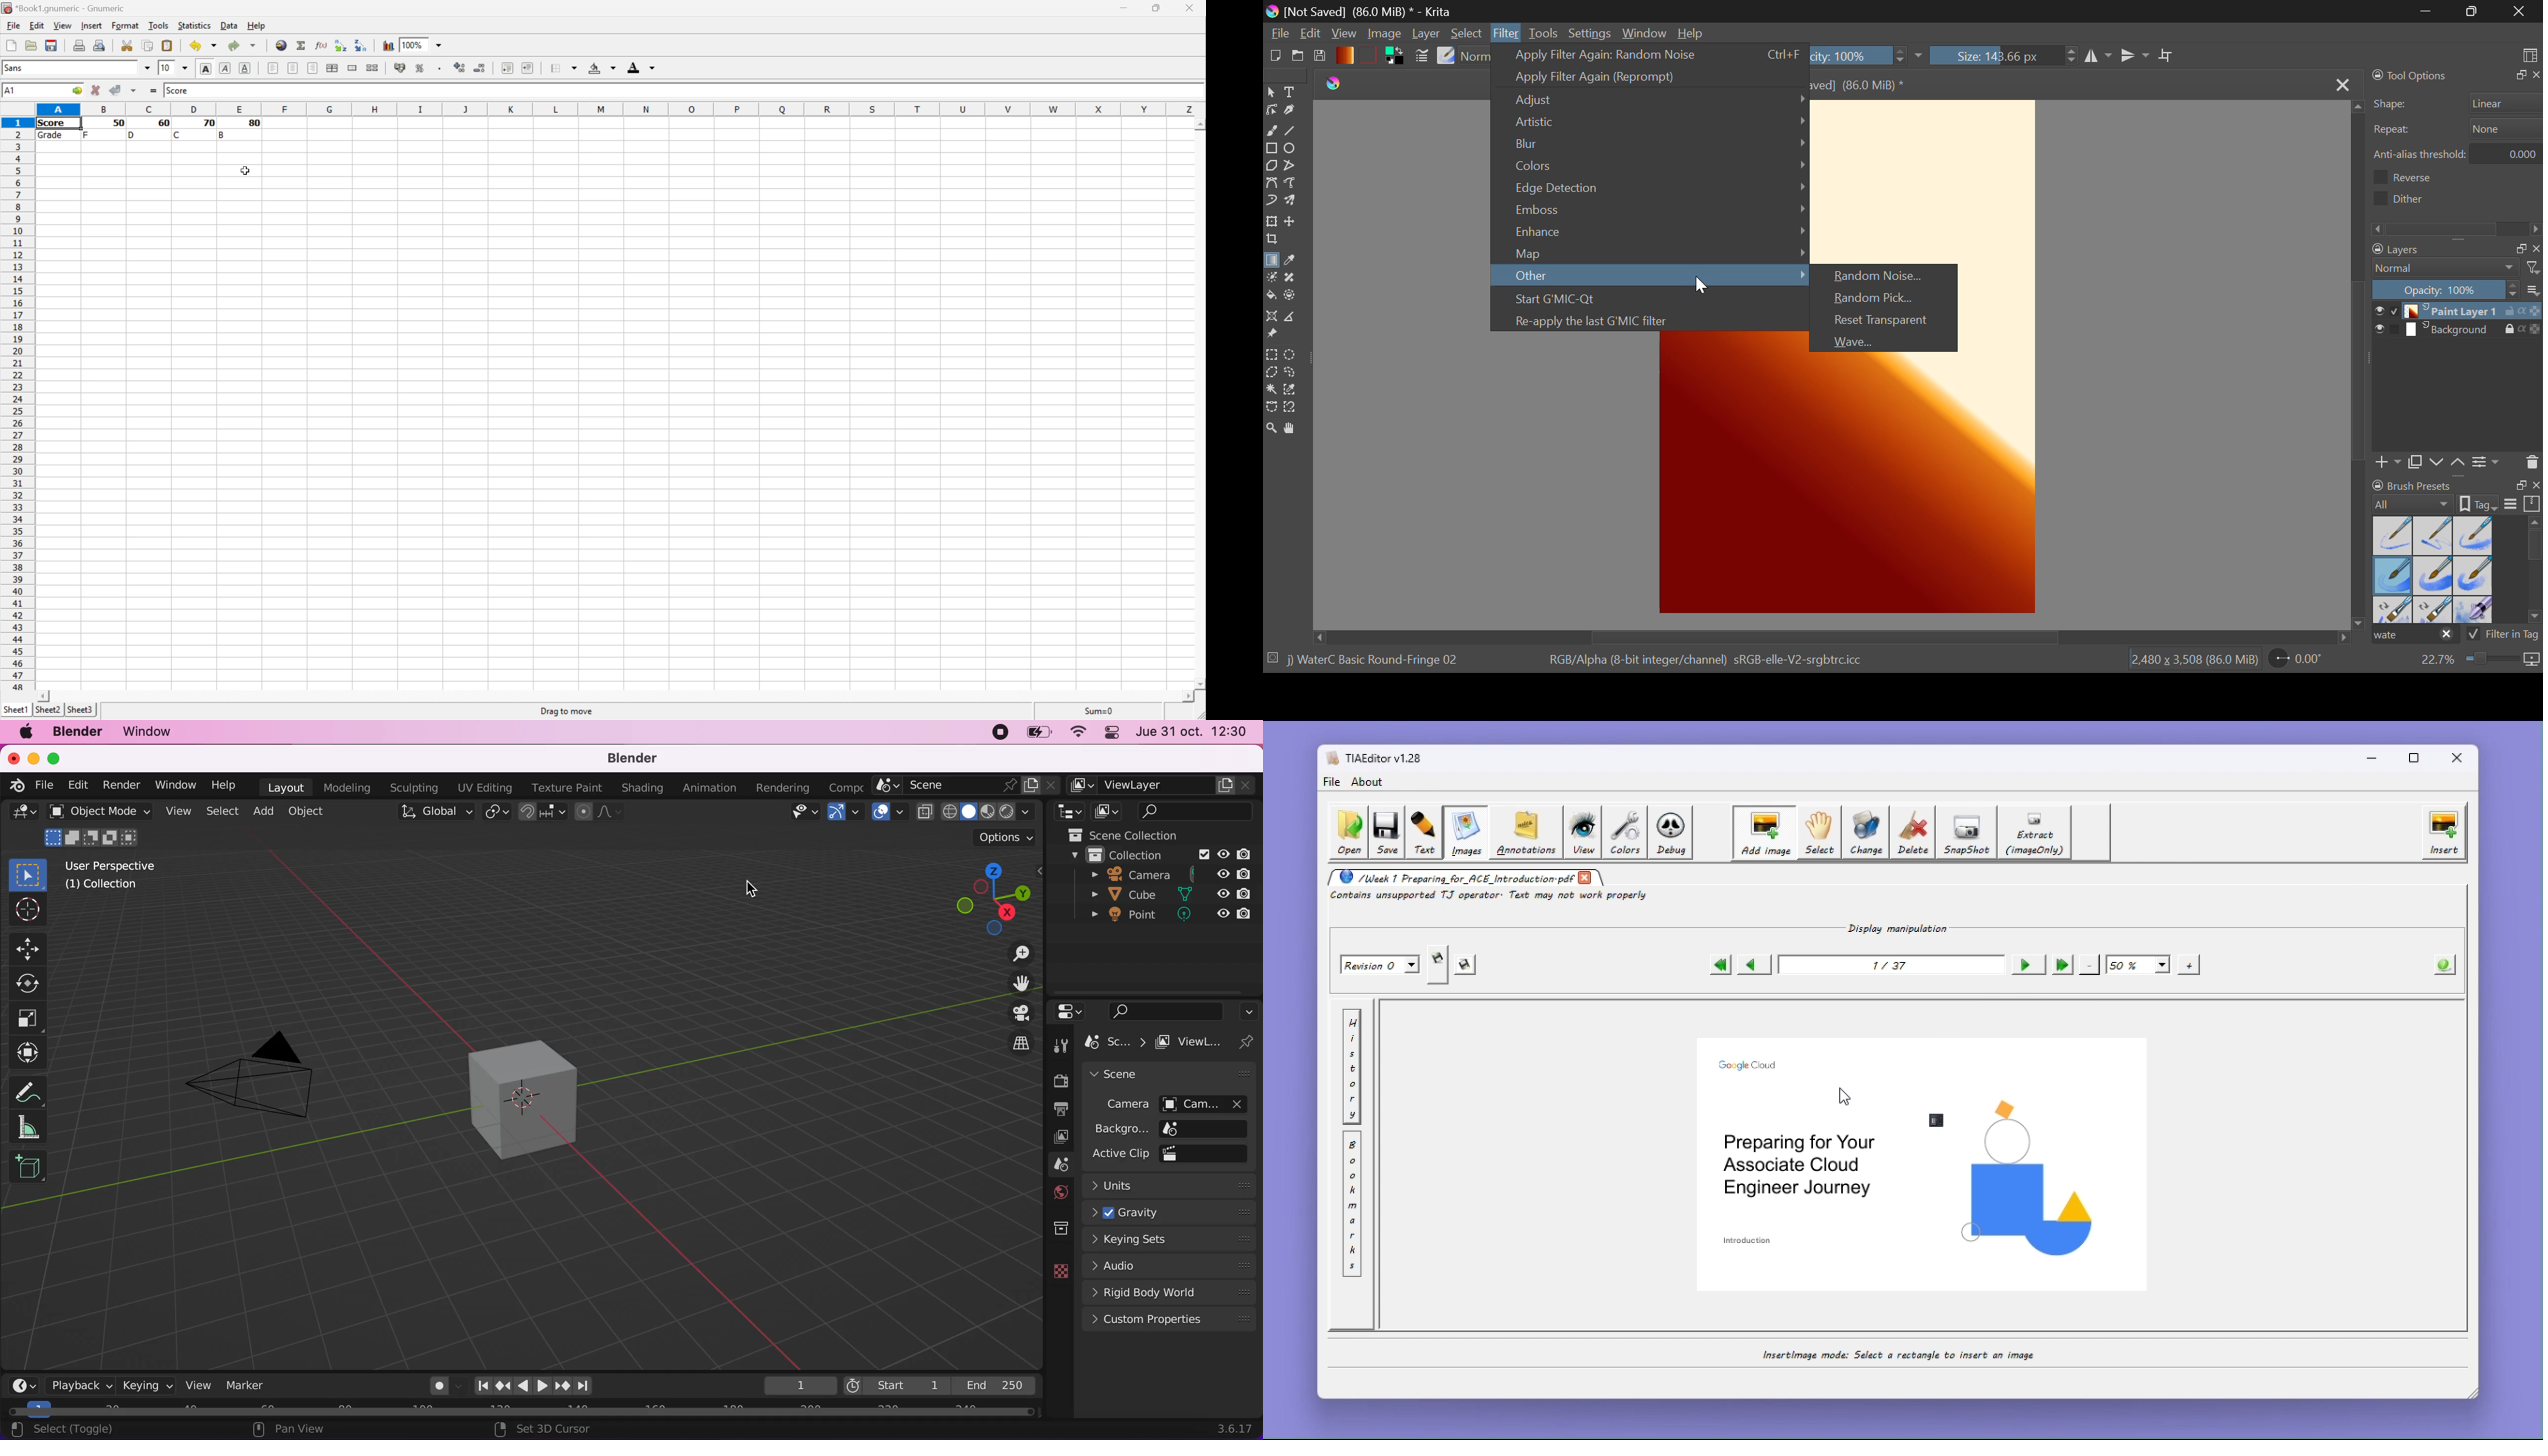 The height and width of the screenshot is (1456, 2548). What do you see at coordinates (1278, 32) in the screenshot?
I see `File` at bounding box center [1278, 32].